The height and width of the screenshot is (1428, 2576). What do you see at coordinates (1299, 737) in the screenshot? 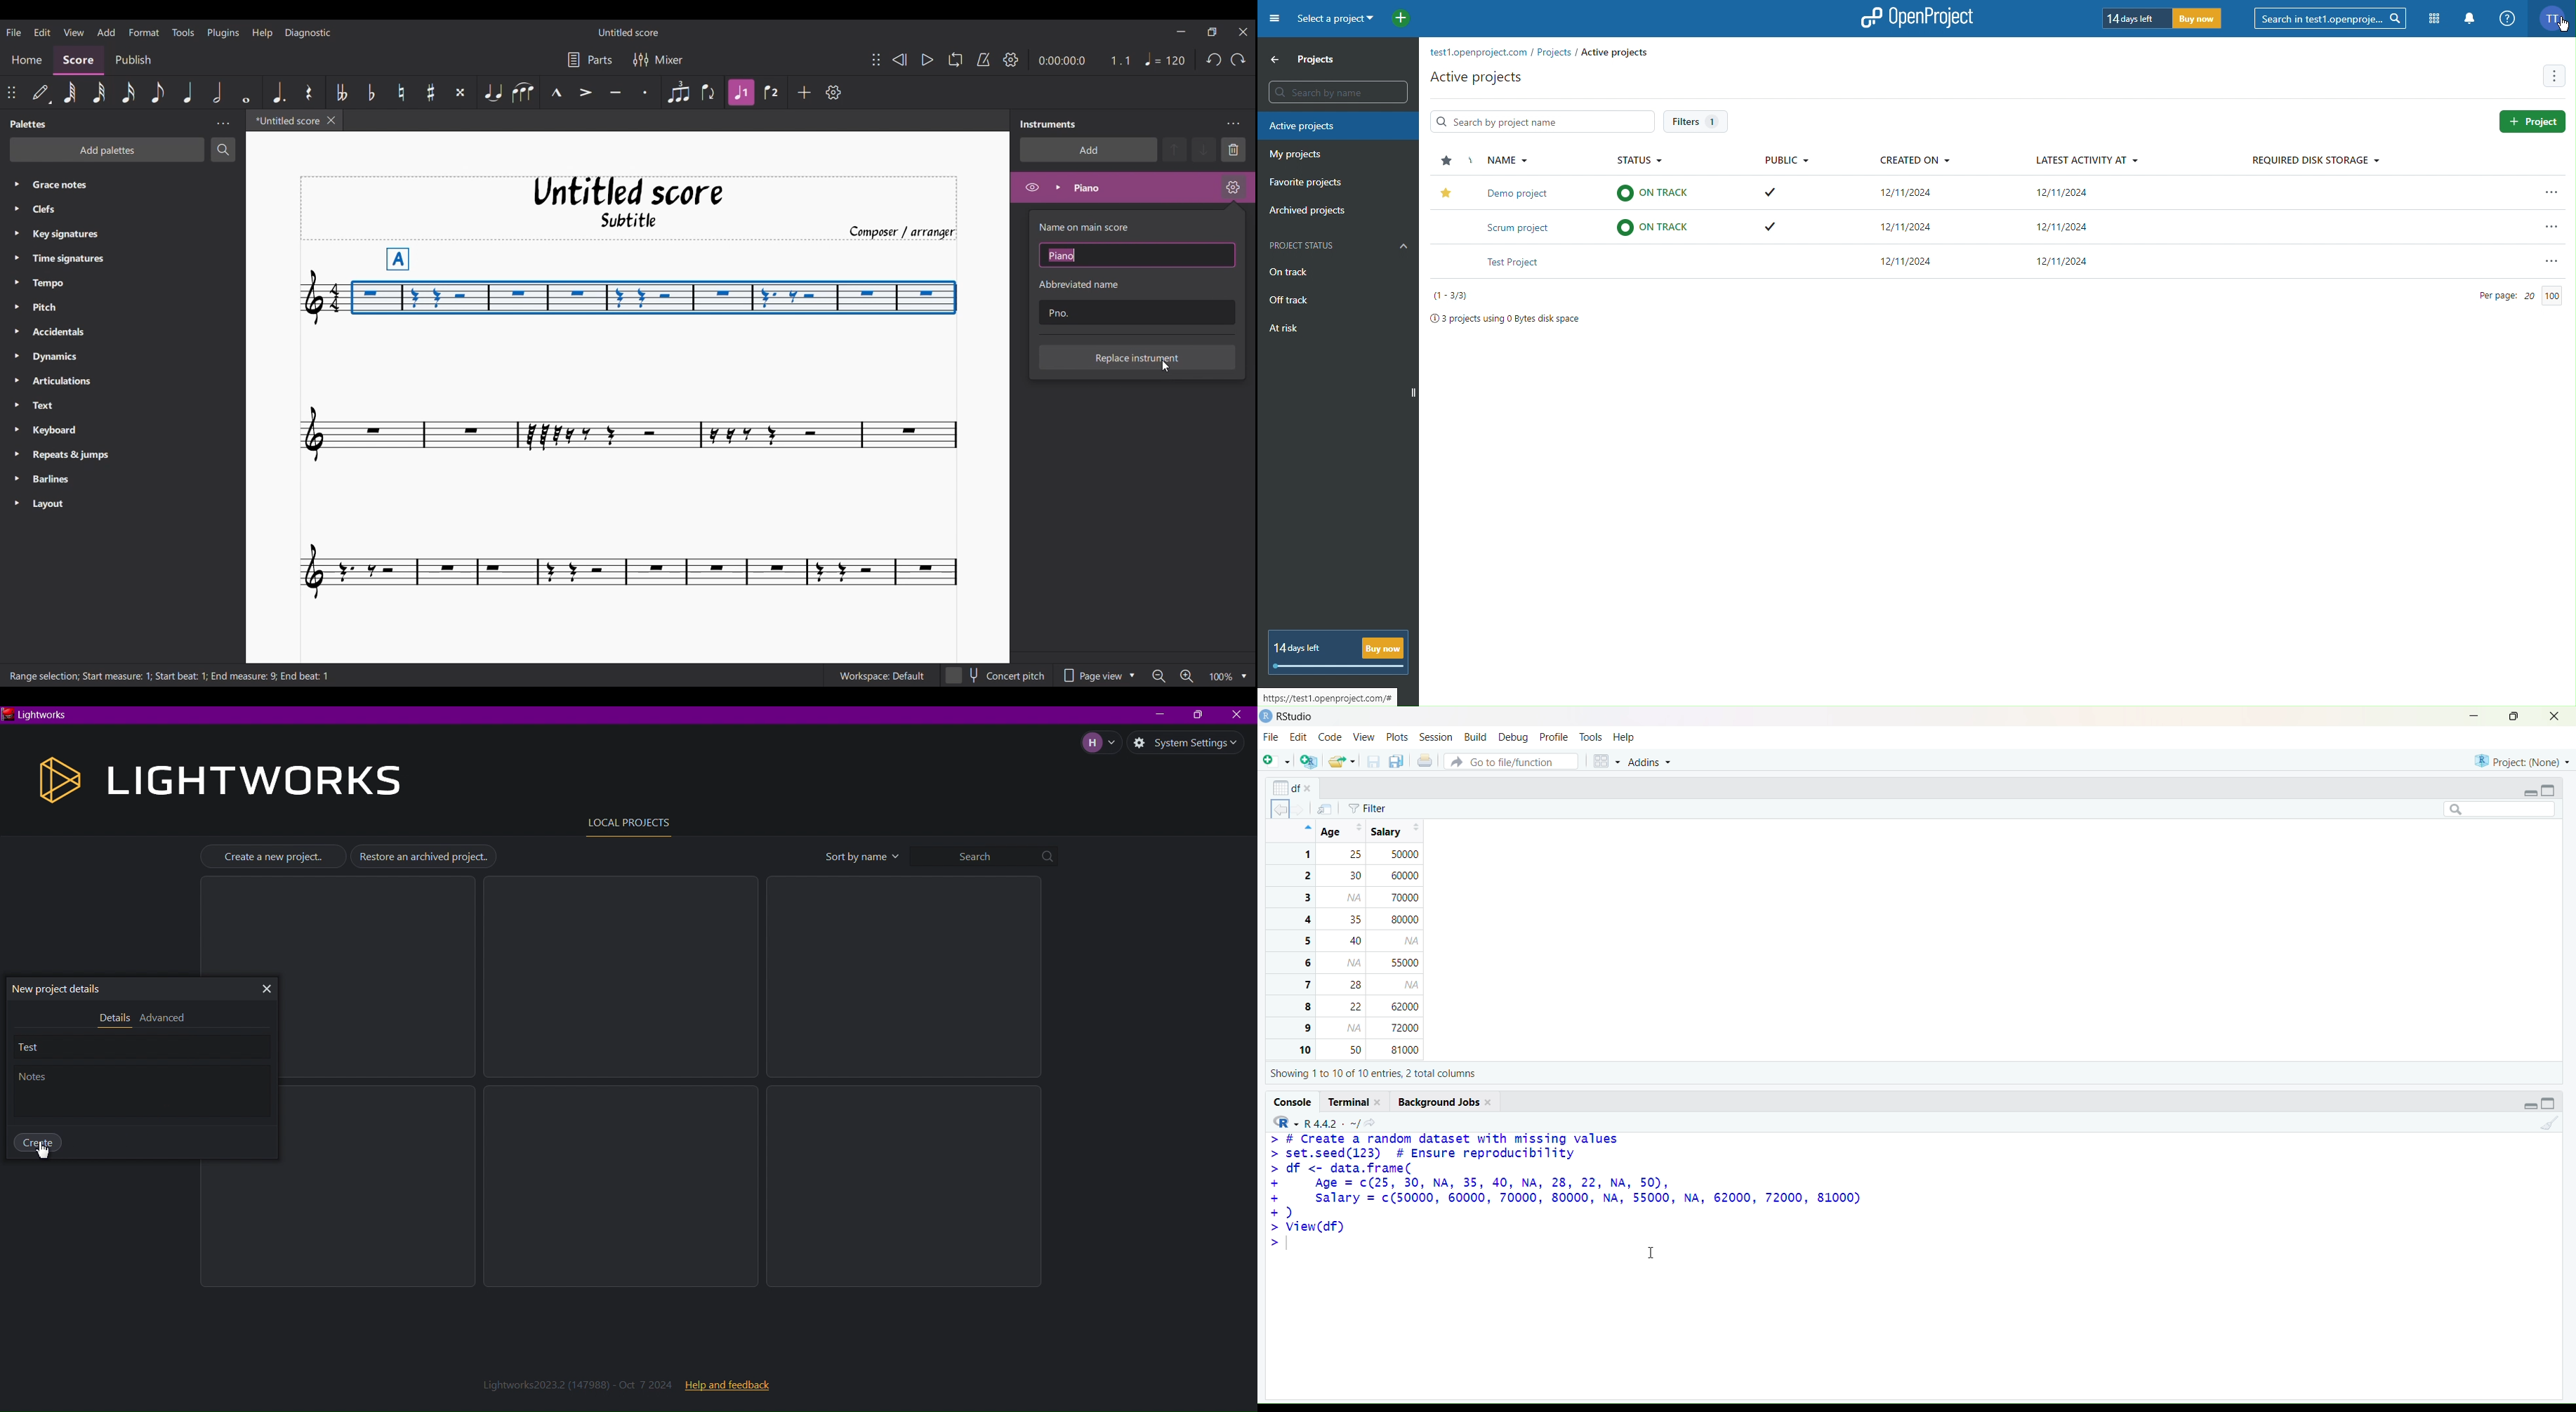
I see `edit` at bounding box center [1299, 737].